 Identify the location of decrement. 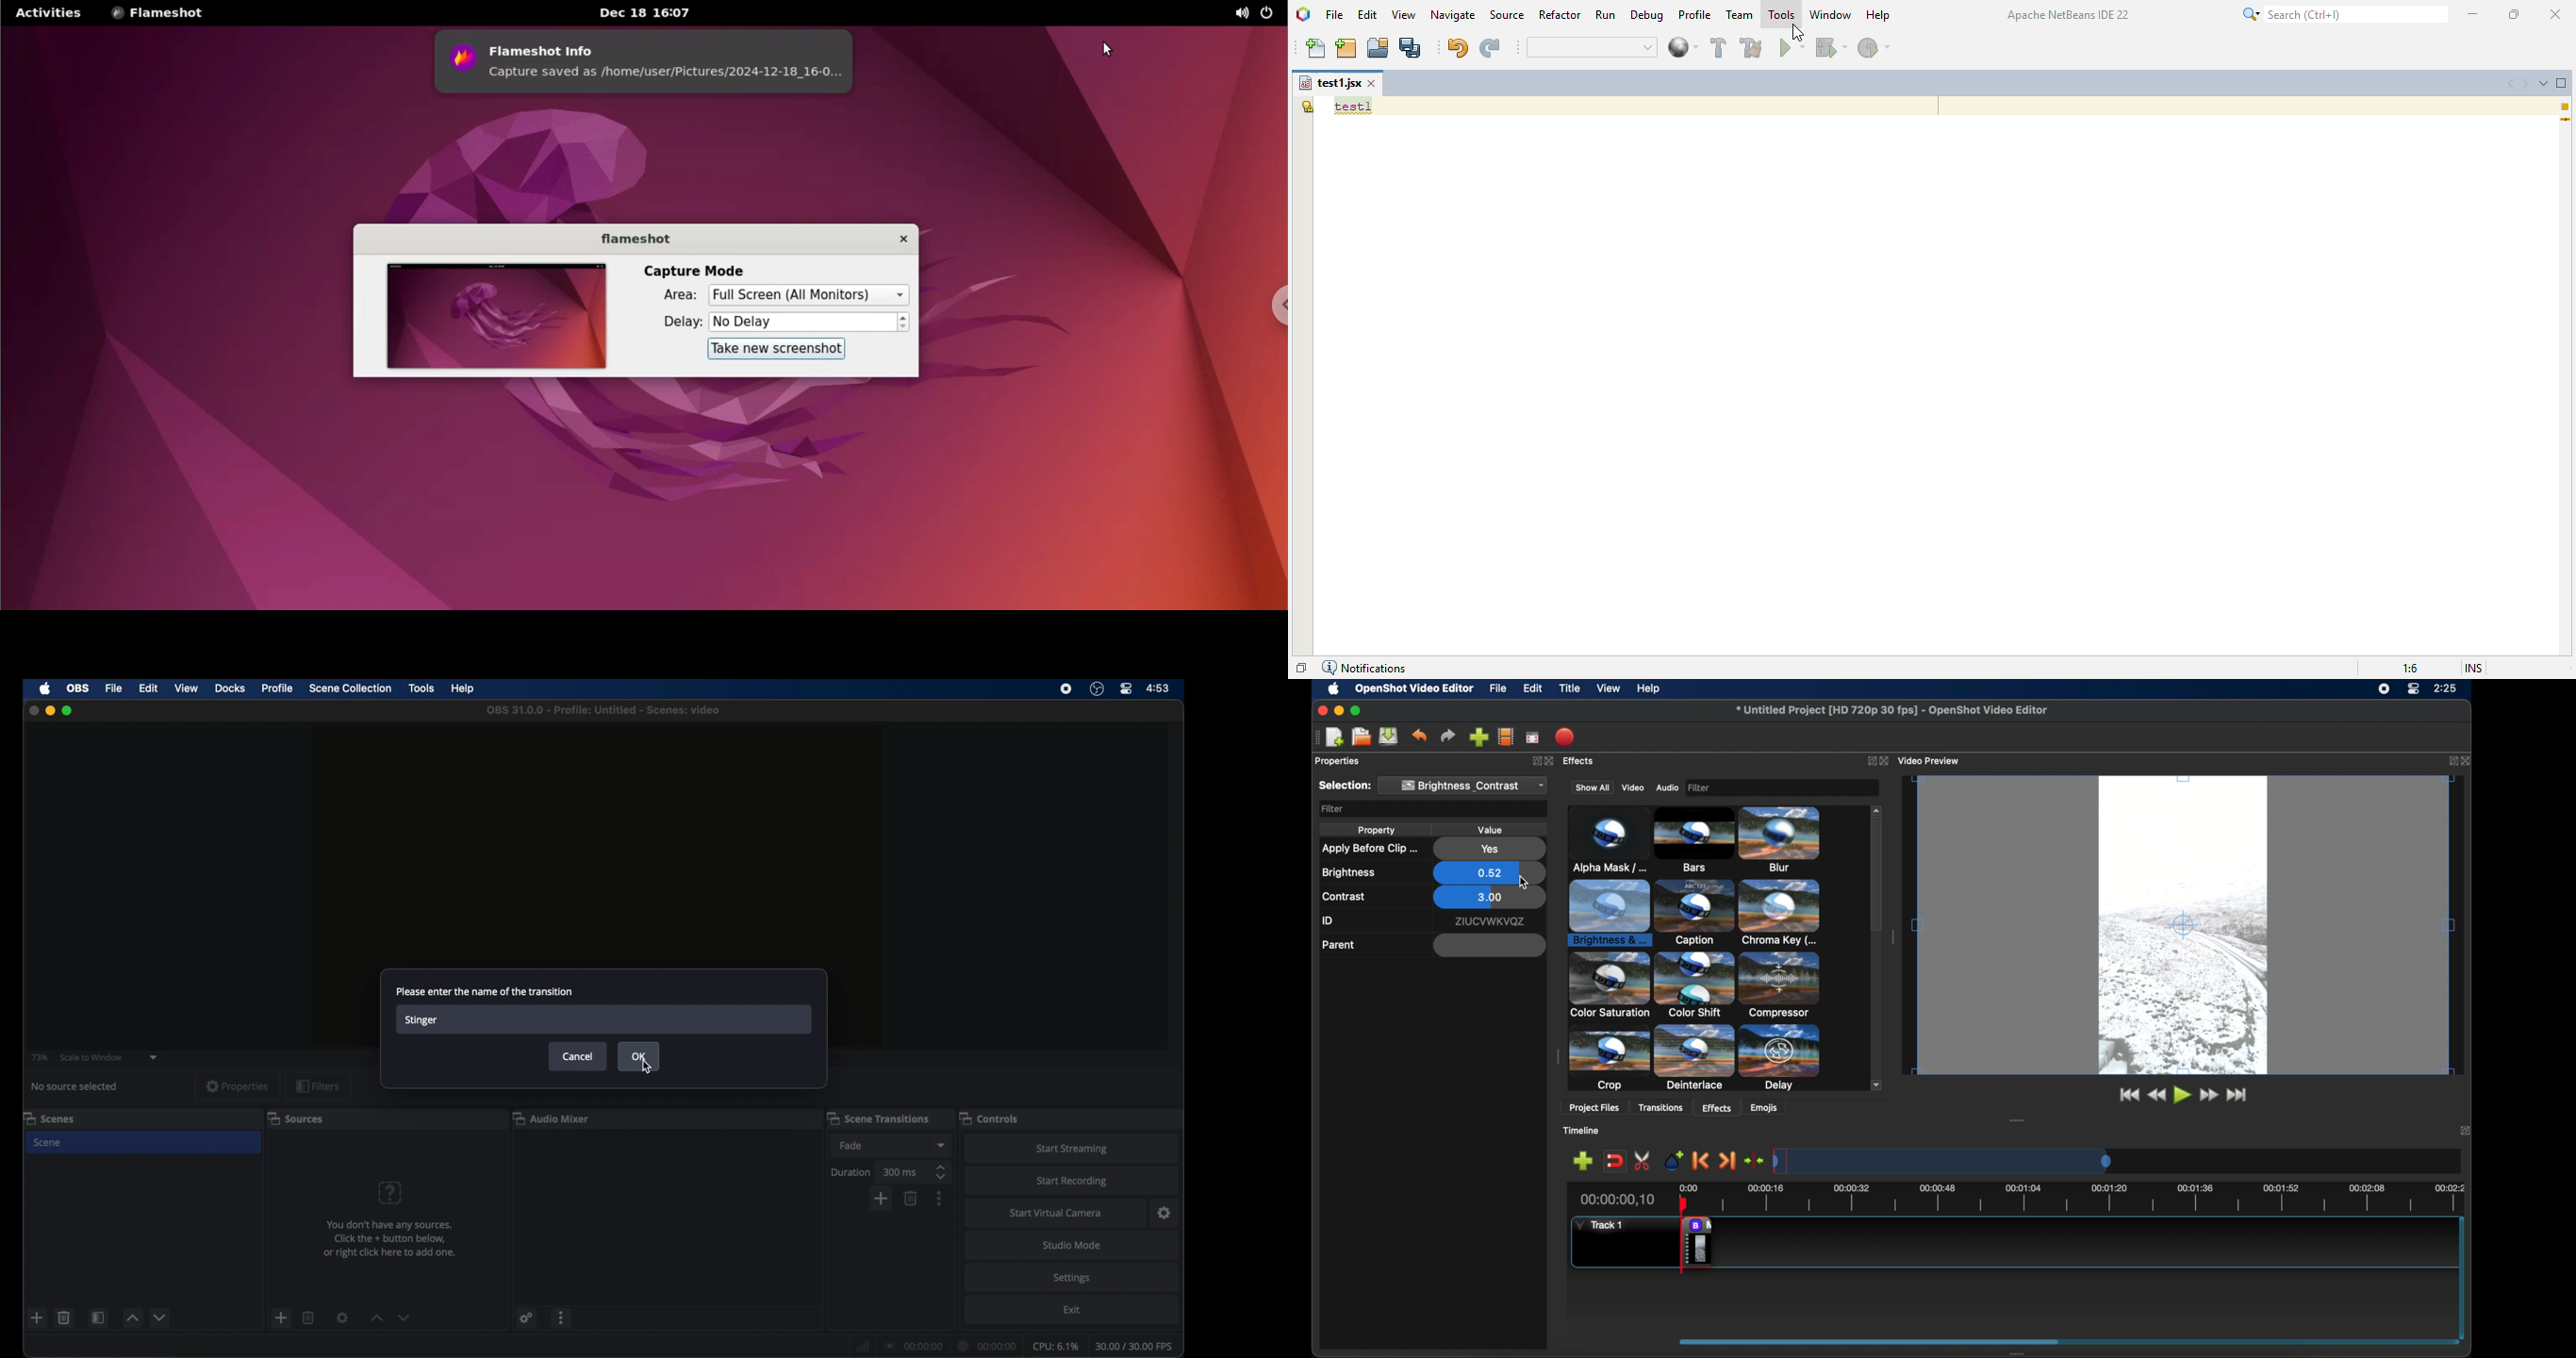
(161, 1318).